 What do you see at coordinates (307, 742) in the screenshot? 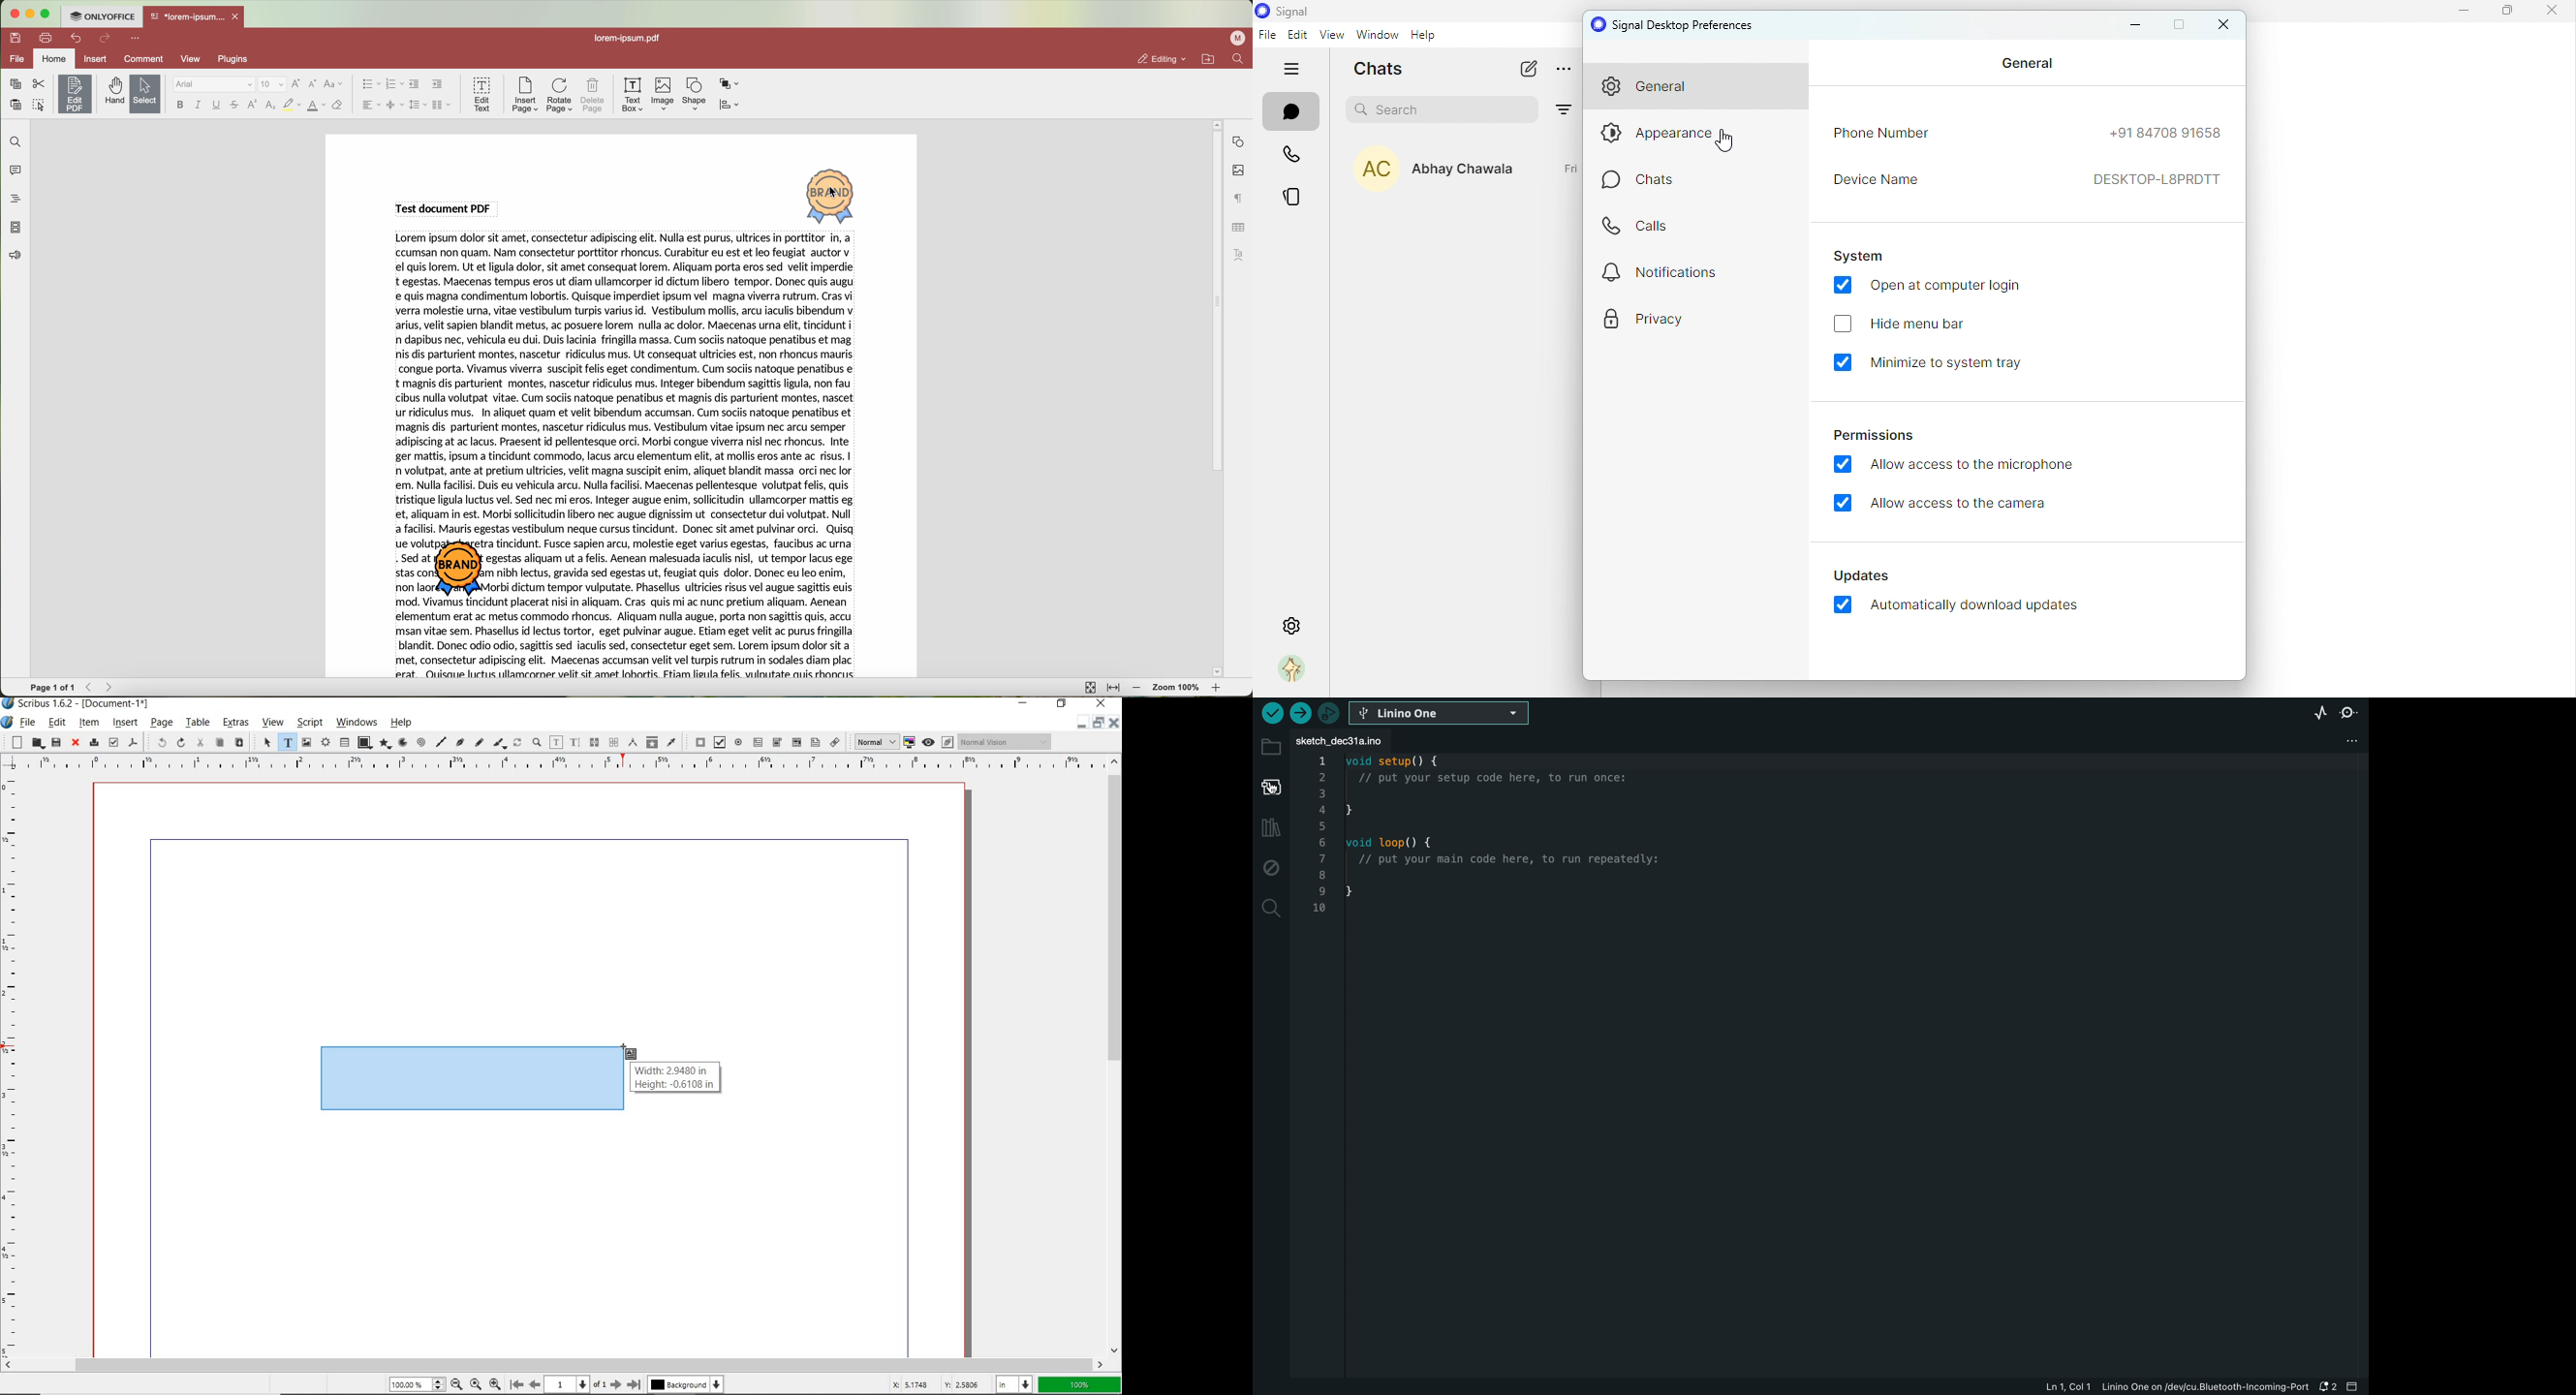
I see `image frame` at bounding box center [307, 742].